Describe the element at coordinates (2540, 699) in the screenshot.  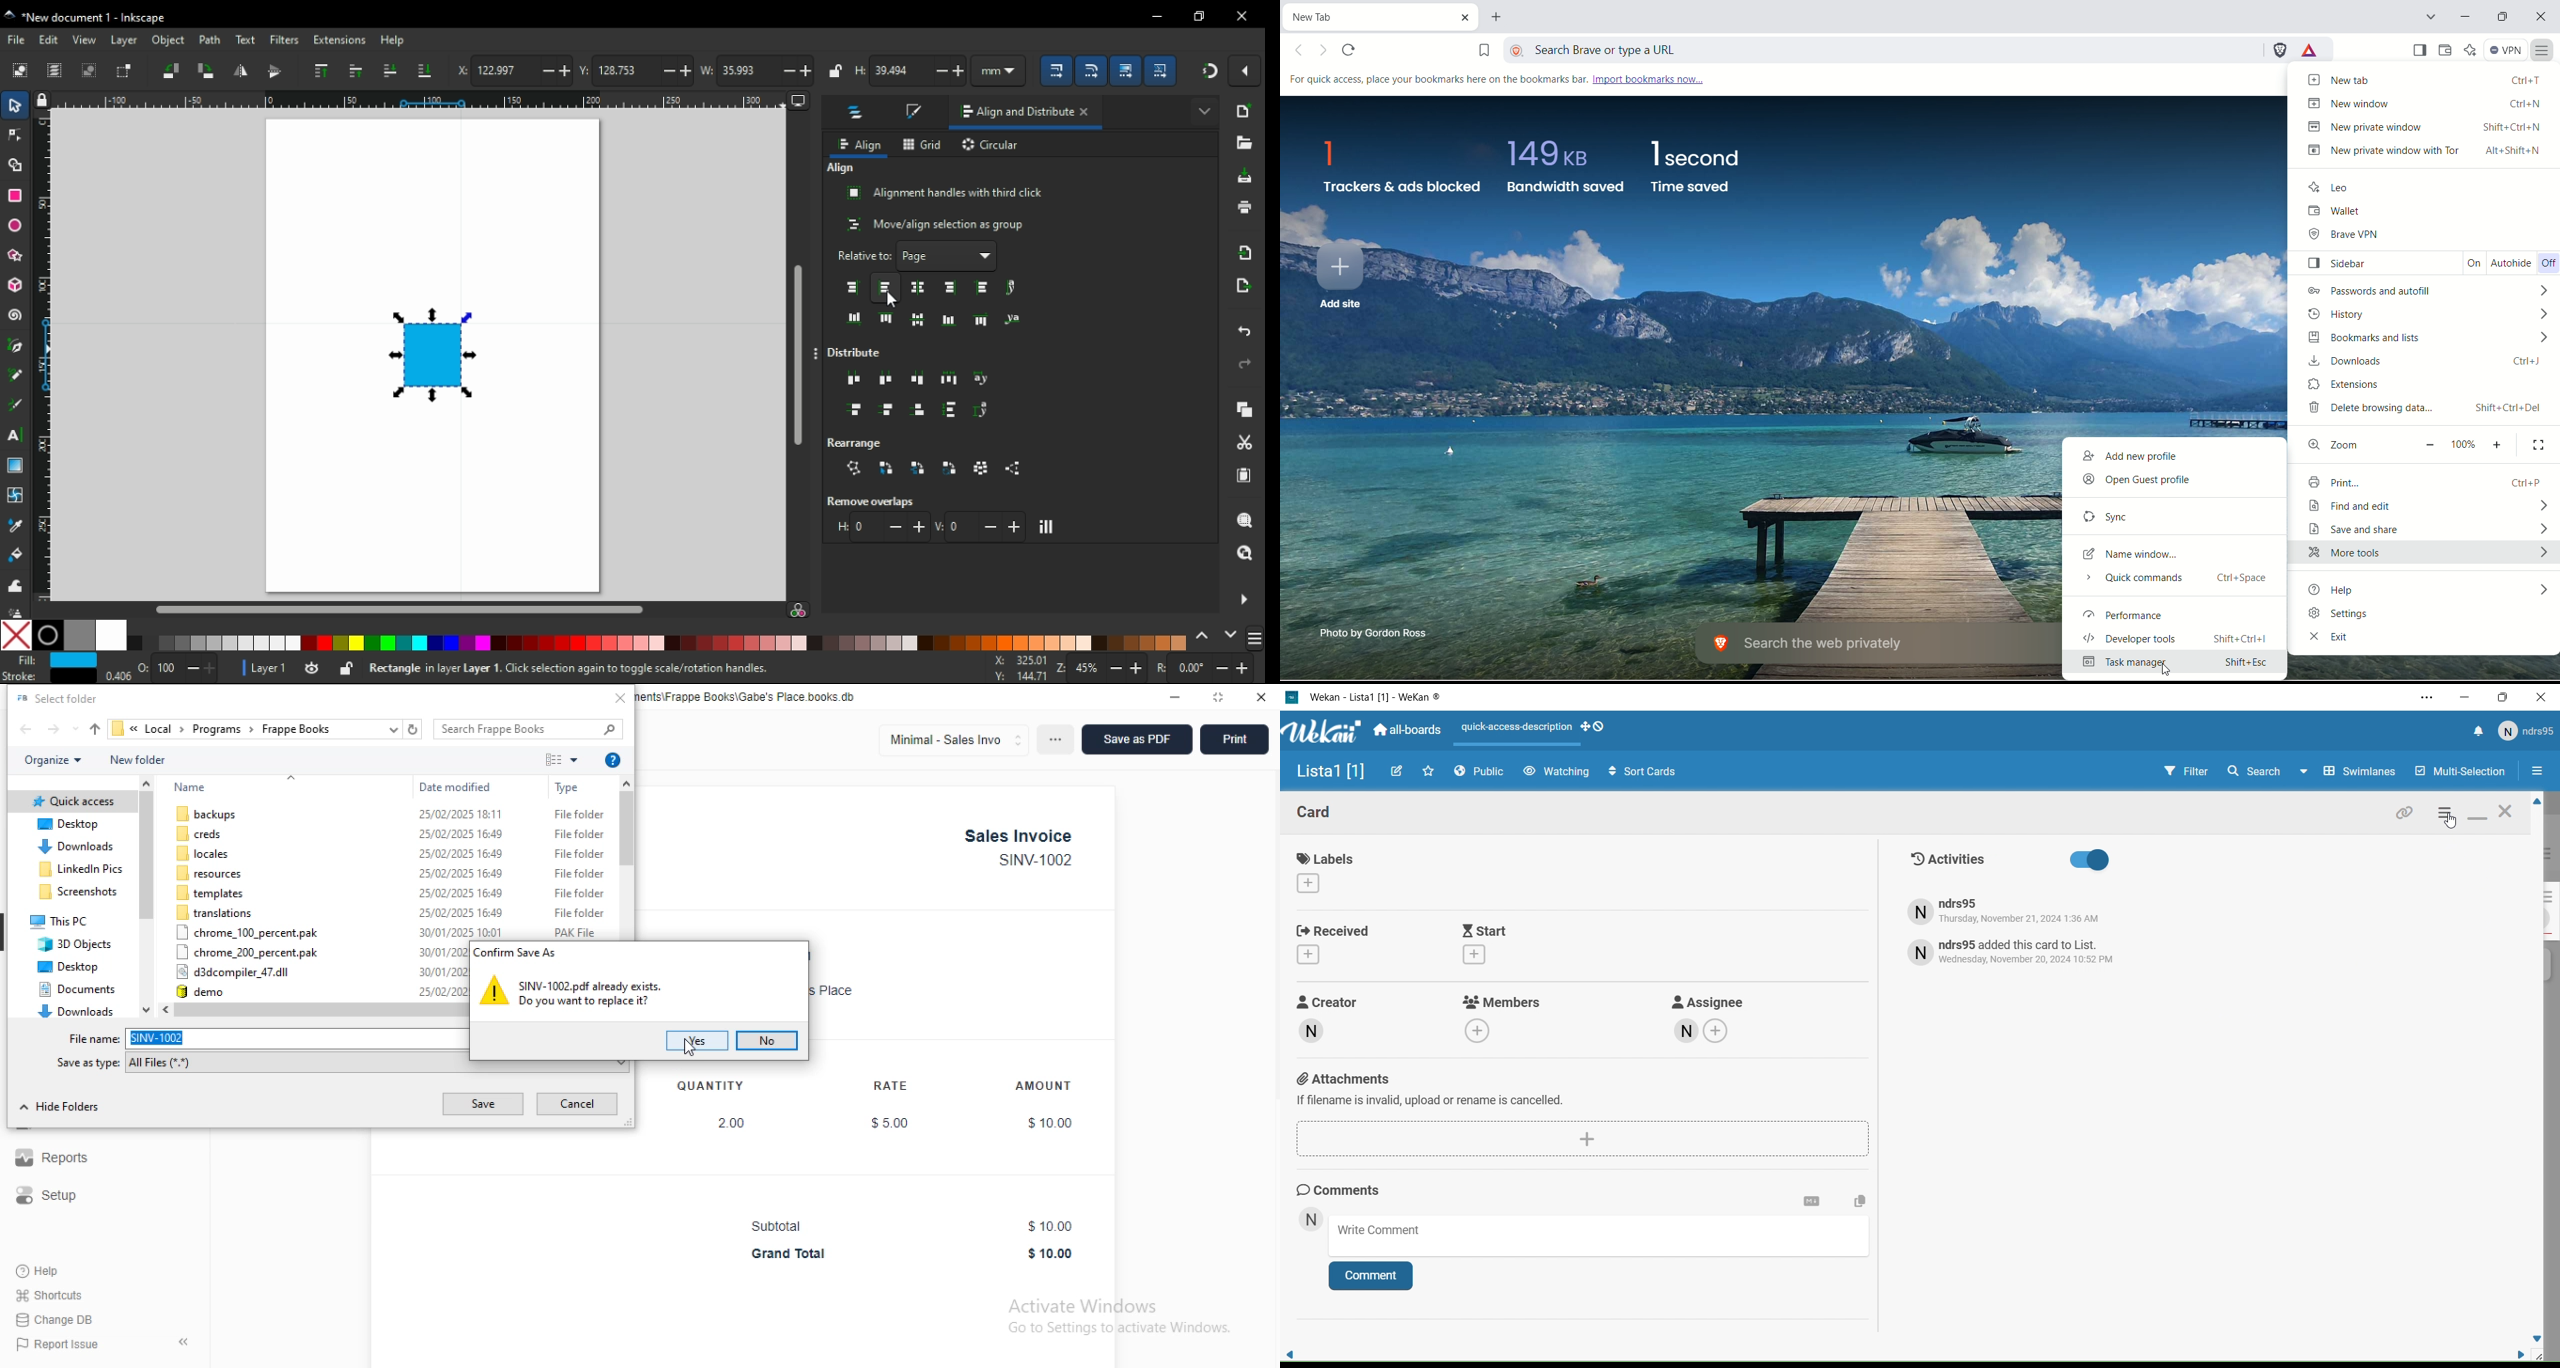
I see `Close` at that location.